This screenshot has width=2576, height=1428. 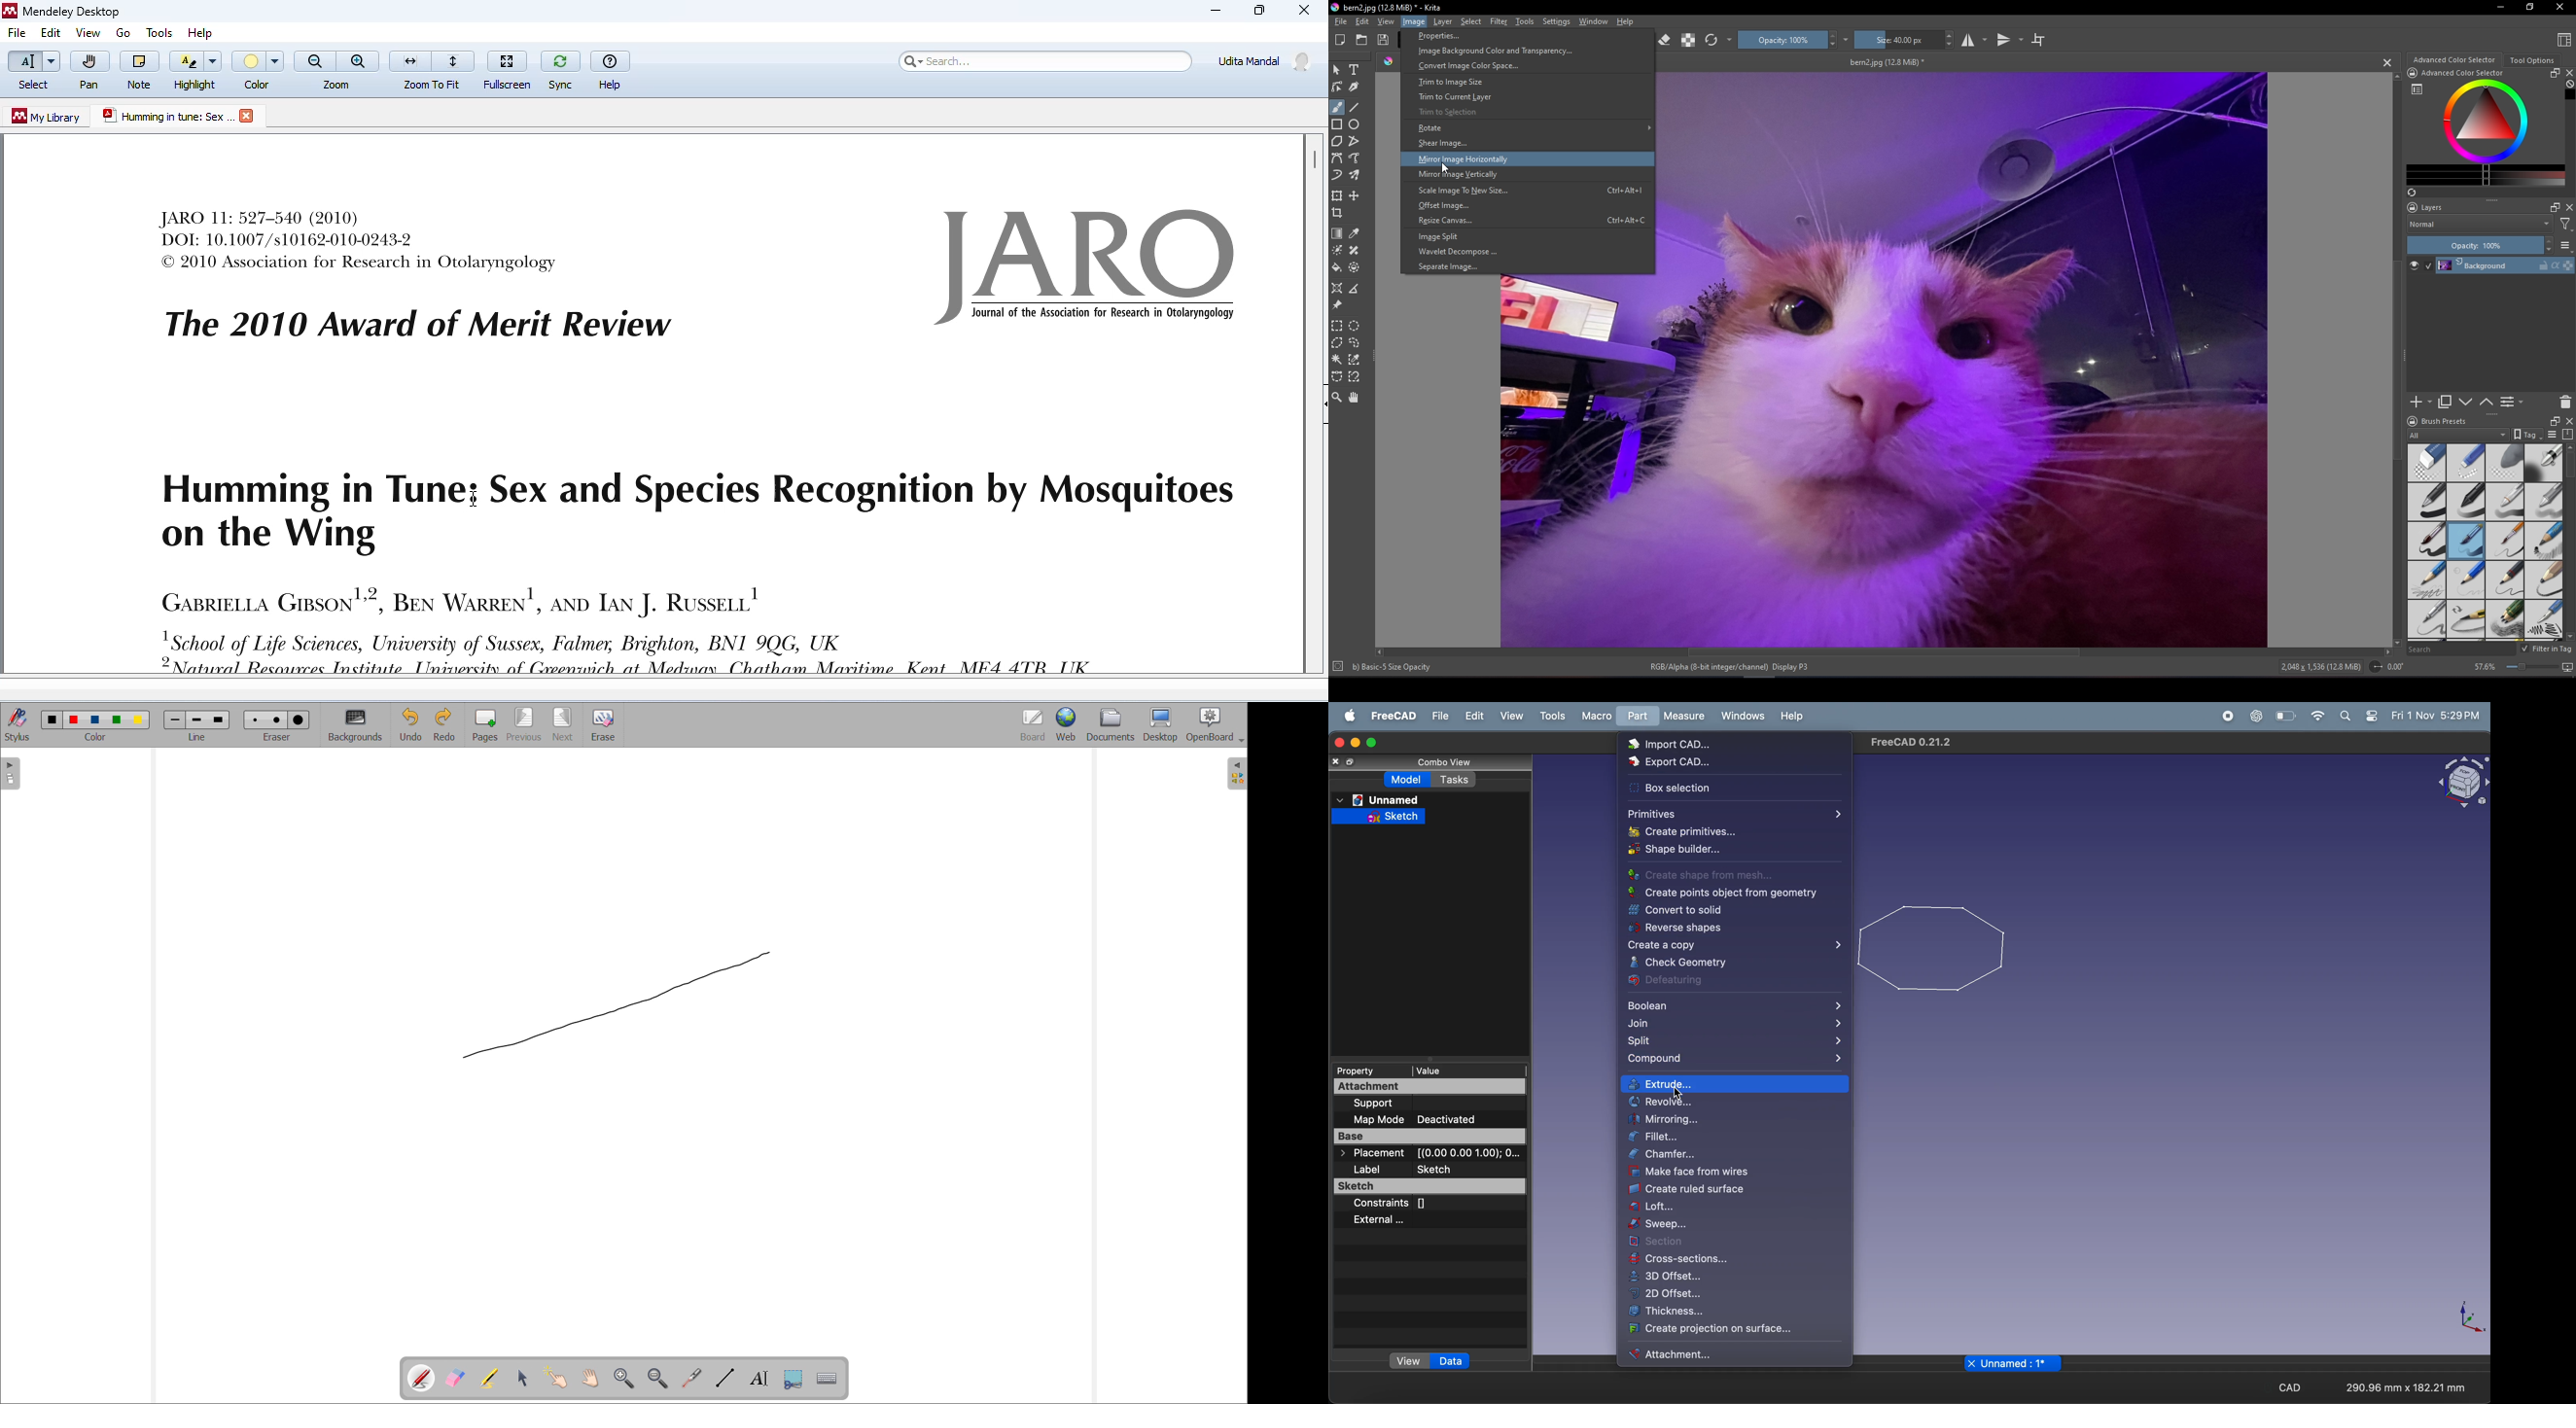 What do you see at coordinates (94, 737) in the screenshot?
I see `select color` at bounding box center [94, 737].